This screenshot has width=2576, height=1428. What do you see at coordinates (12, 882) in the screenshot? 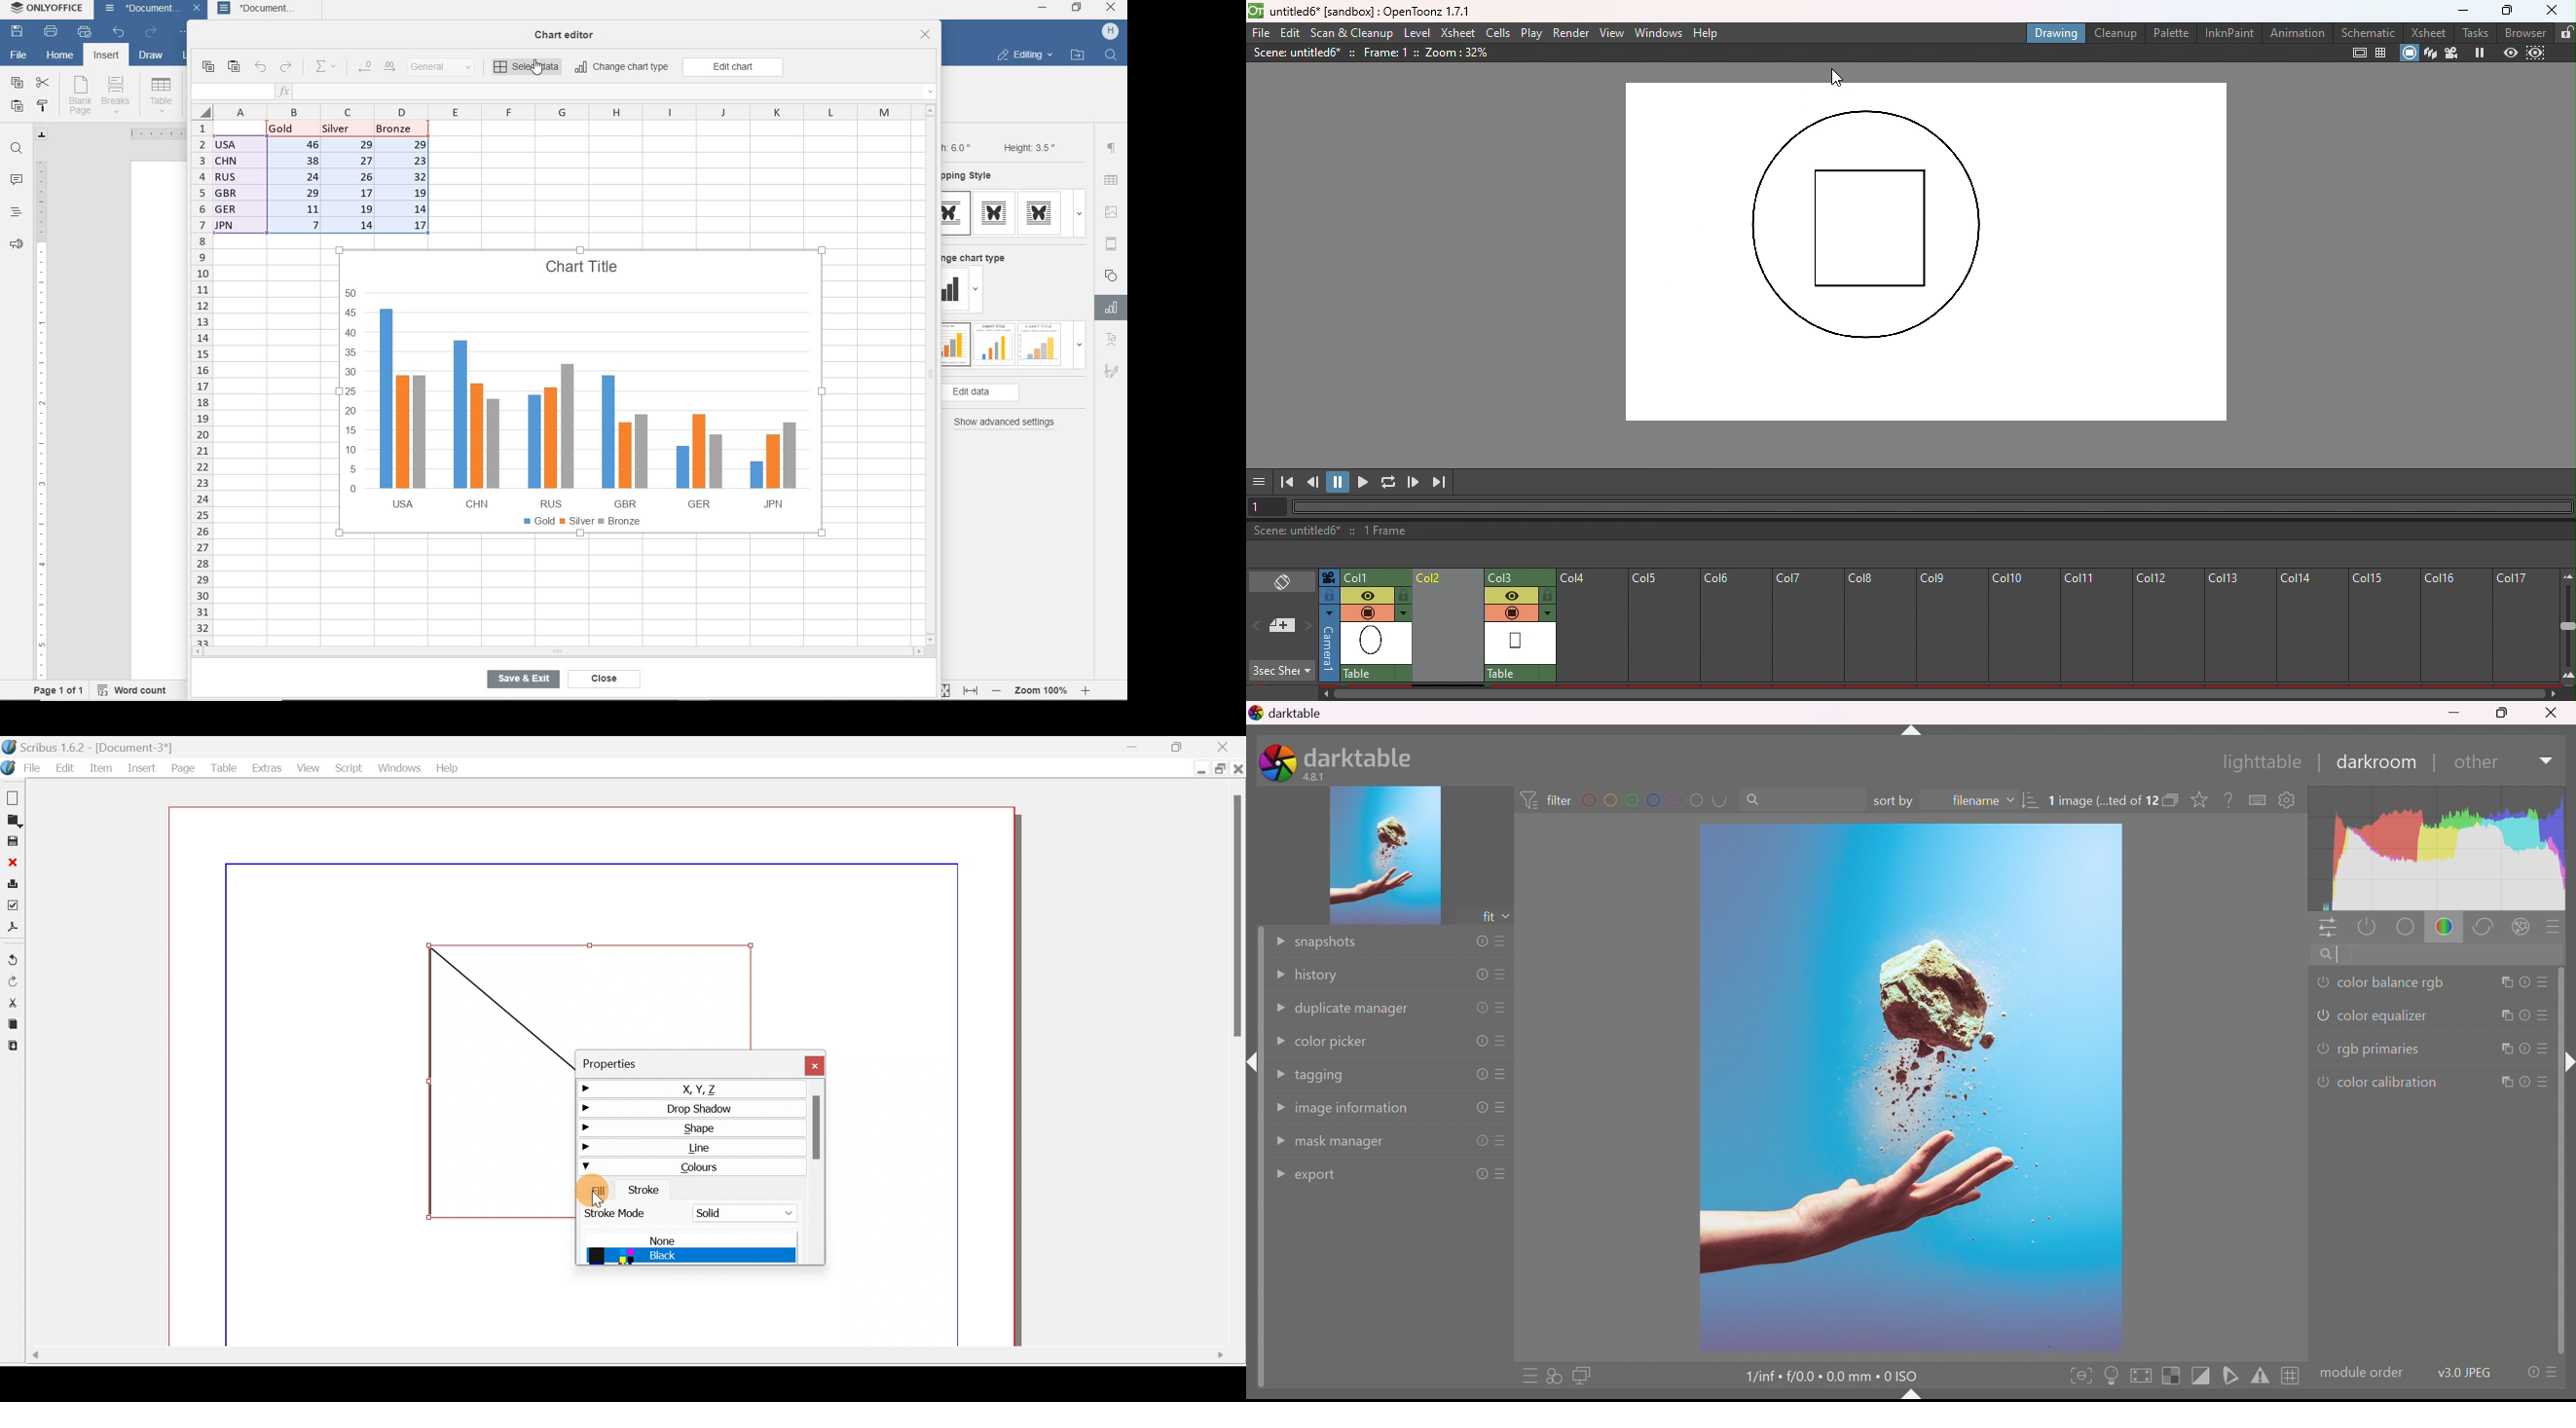
I see `Print` at bounding box center [12, 882].